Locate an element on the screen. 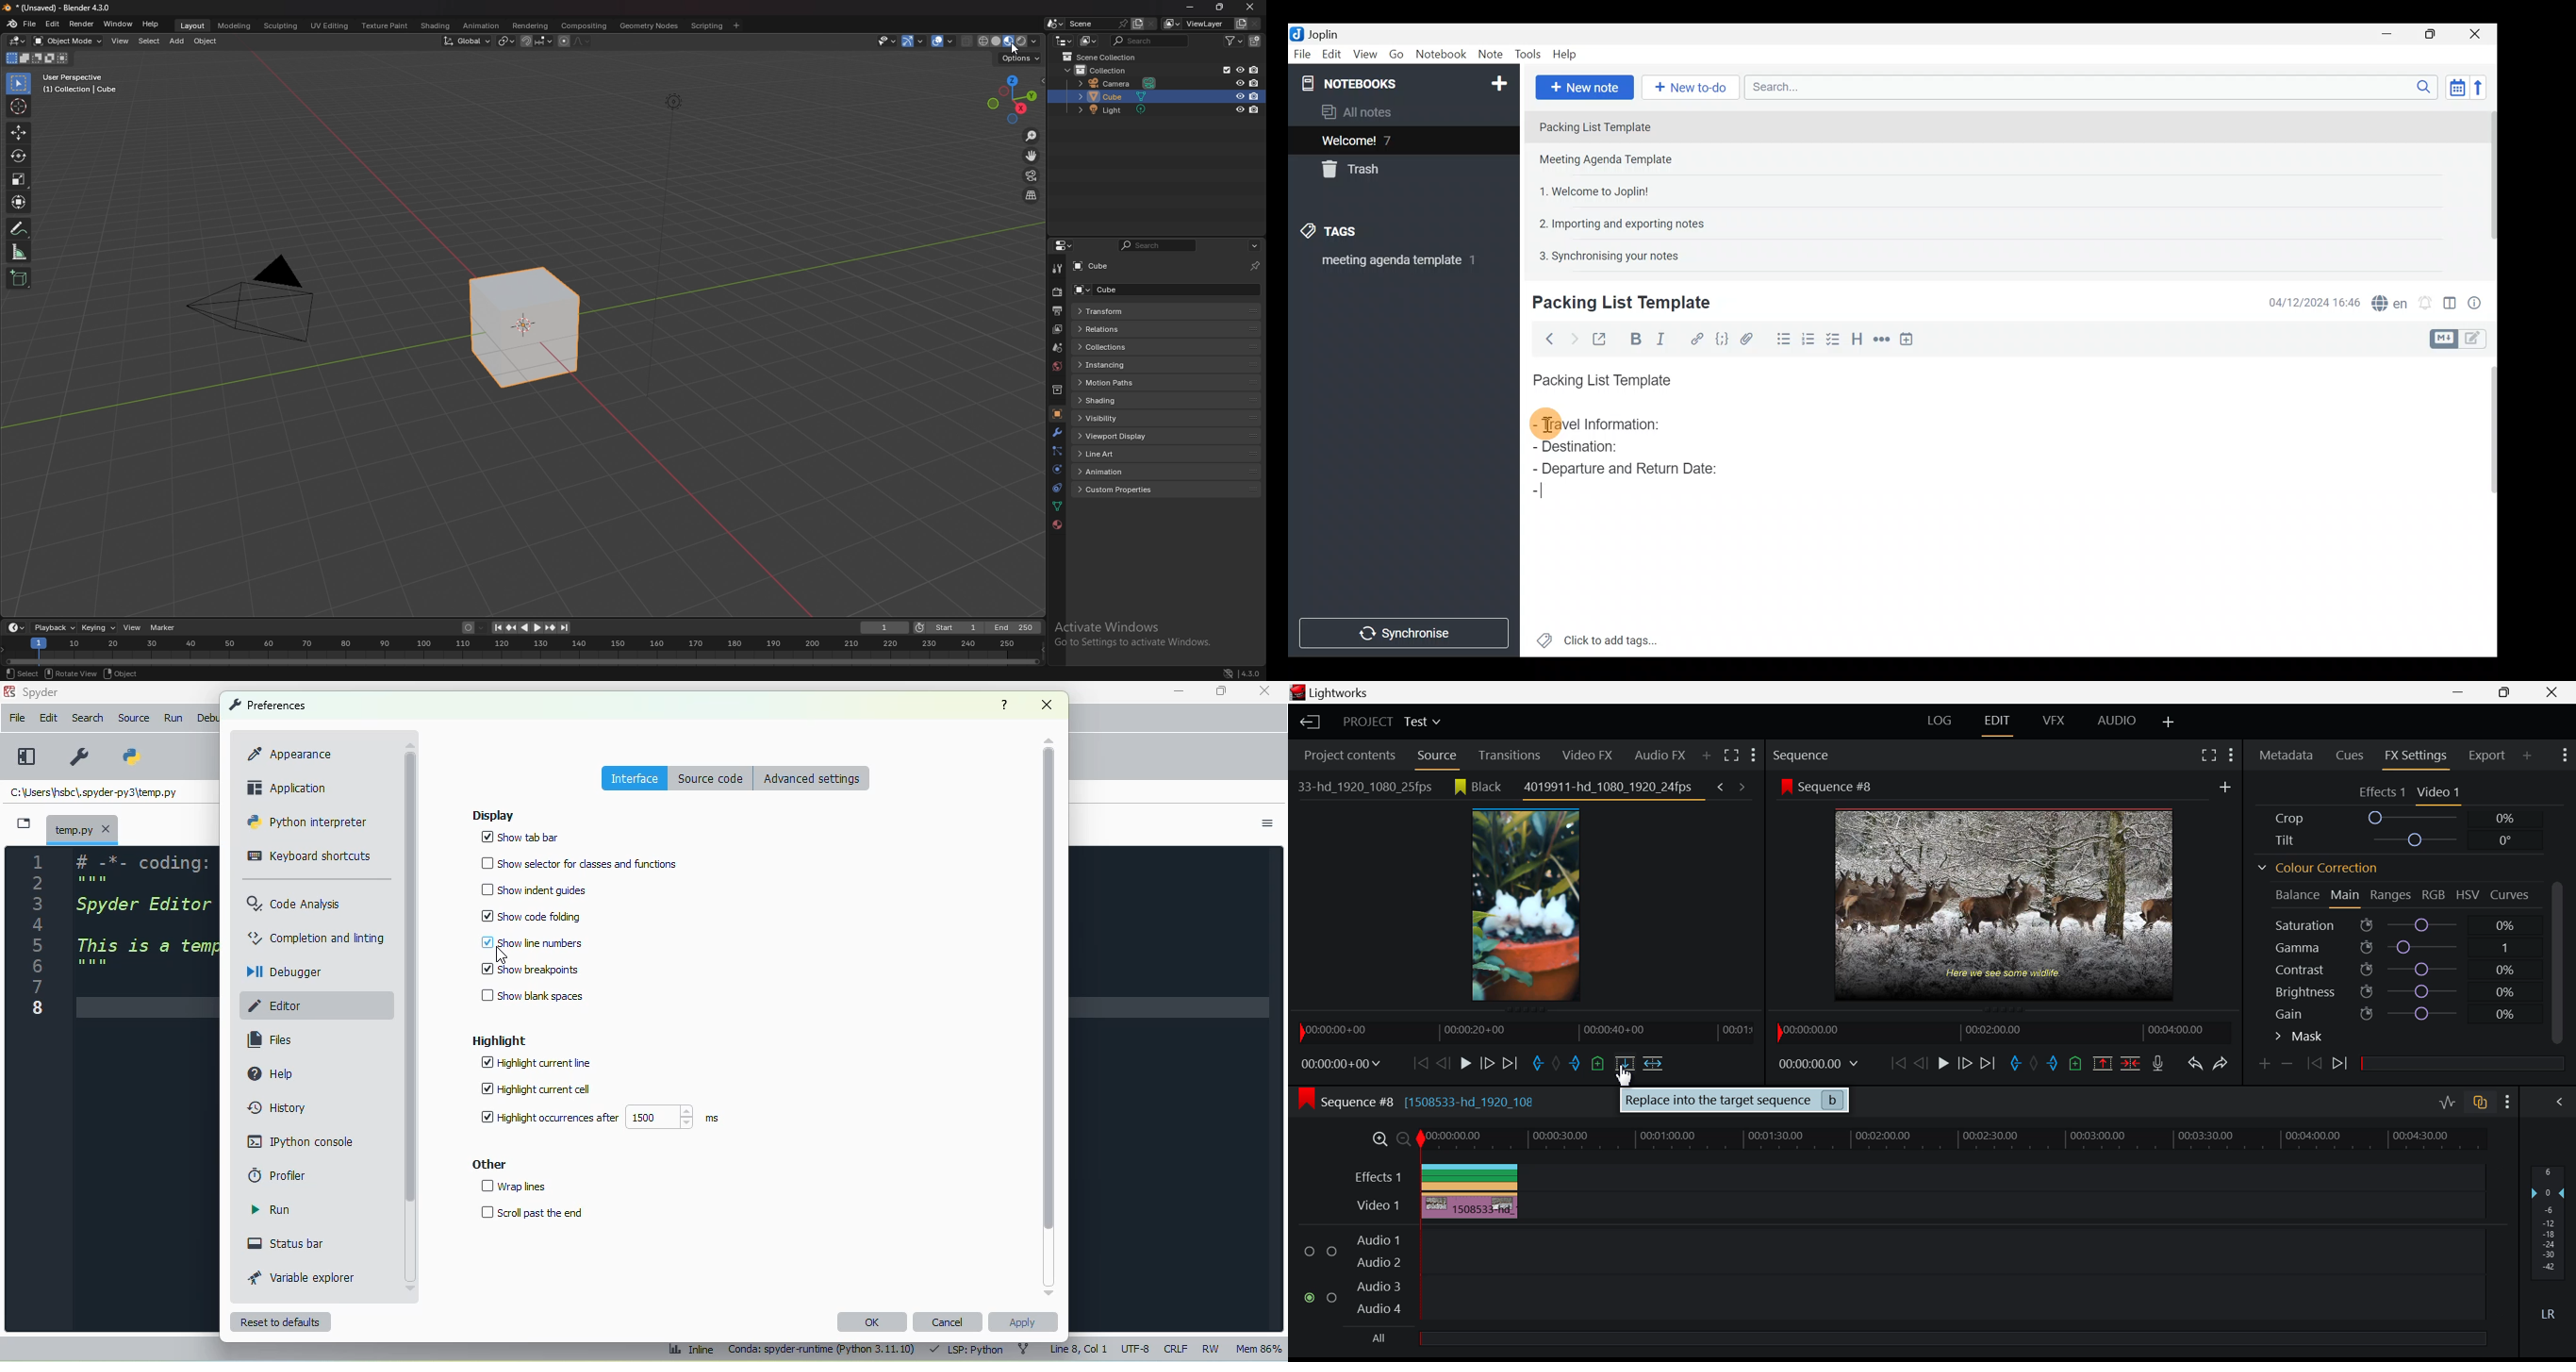 This screenshot has height=1372, width=2576. Tools is located at coordinates (1529, 55).